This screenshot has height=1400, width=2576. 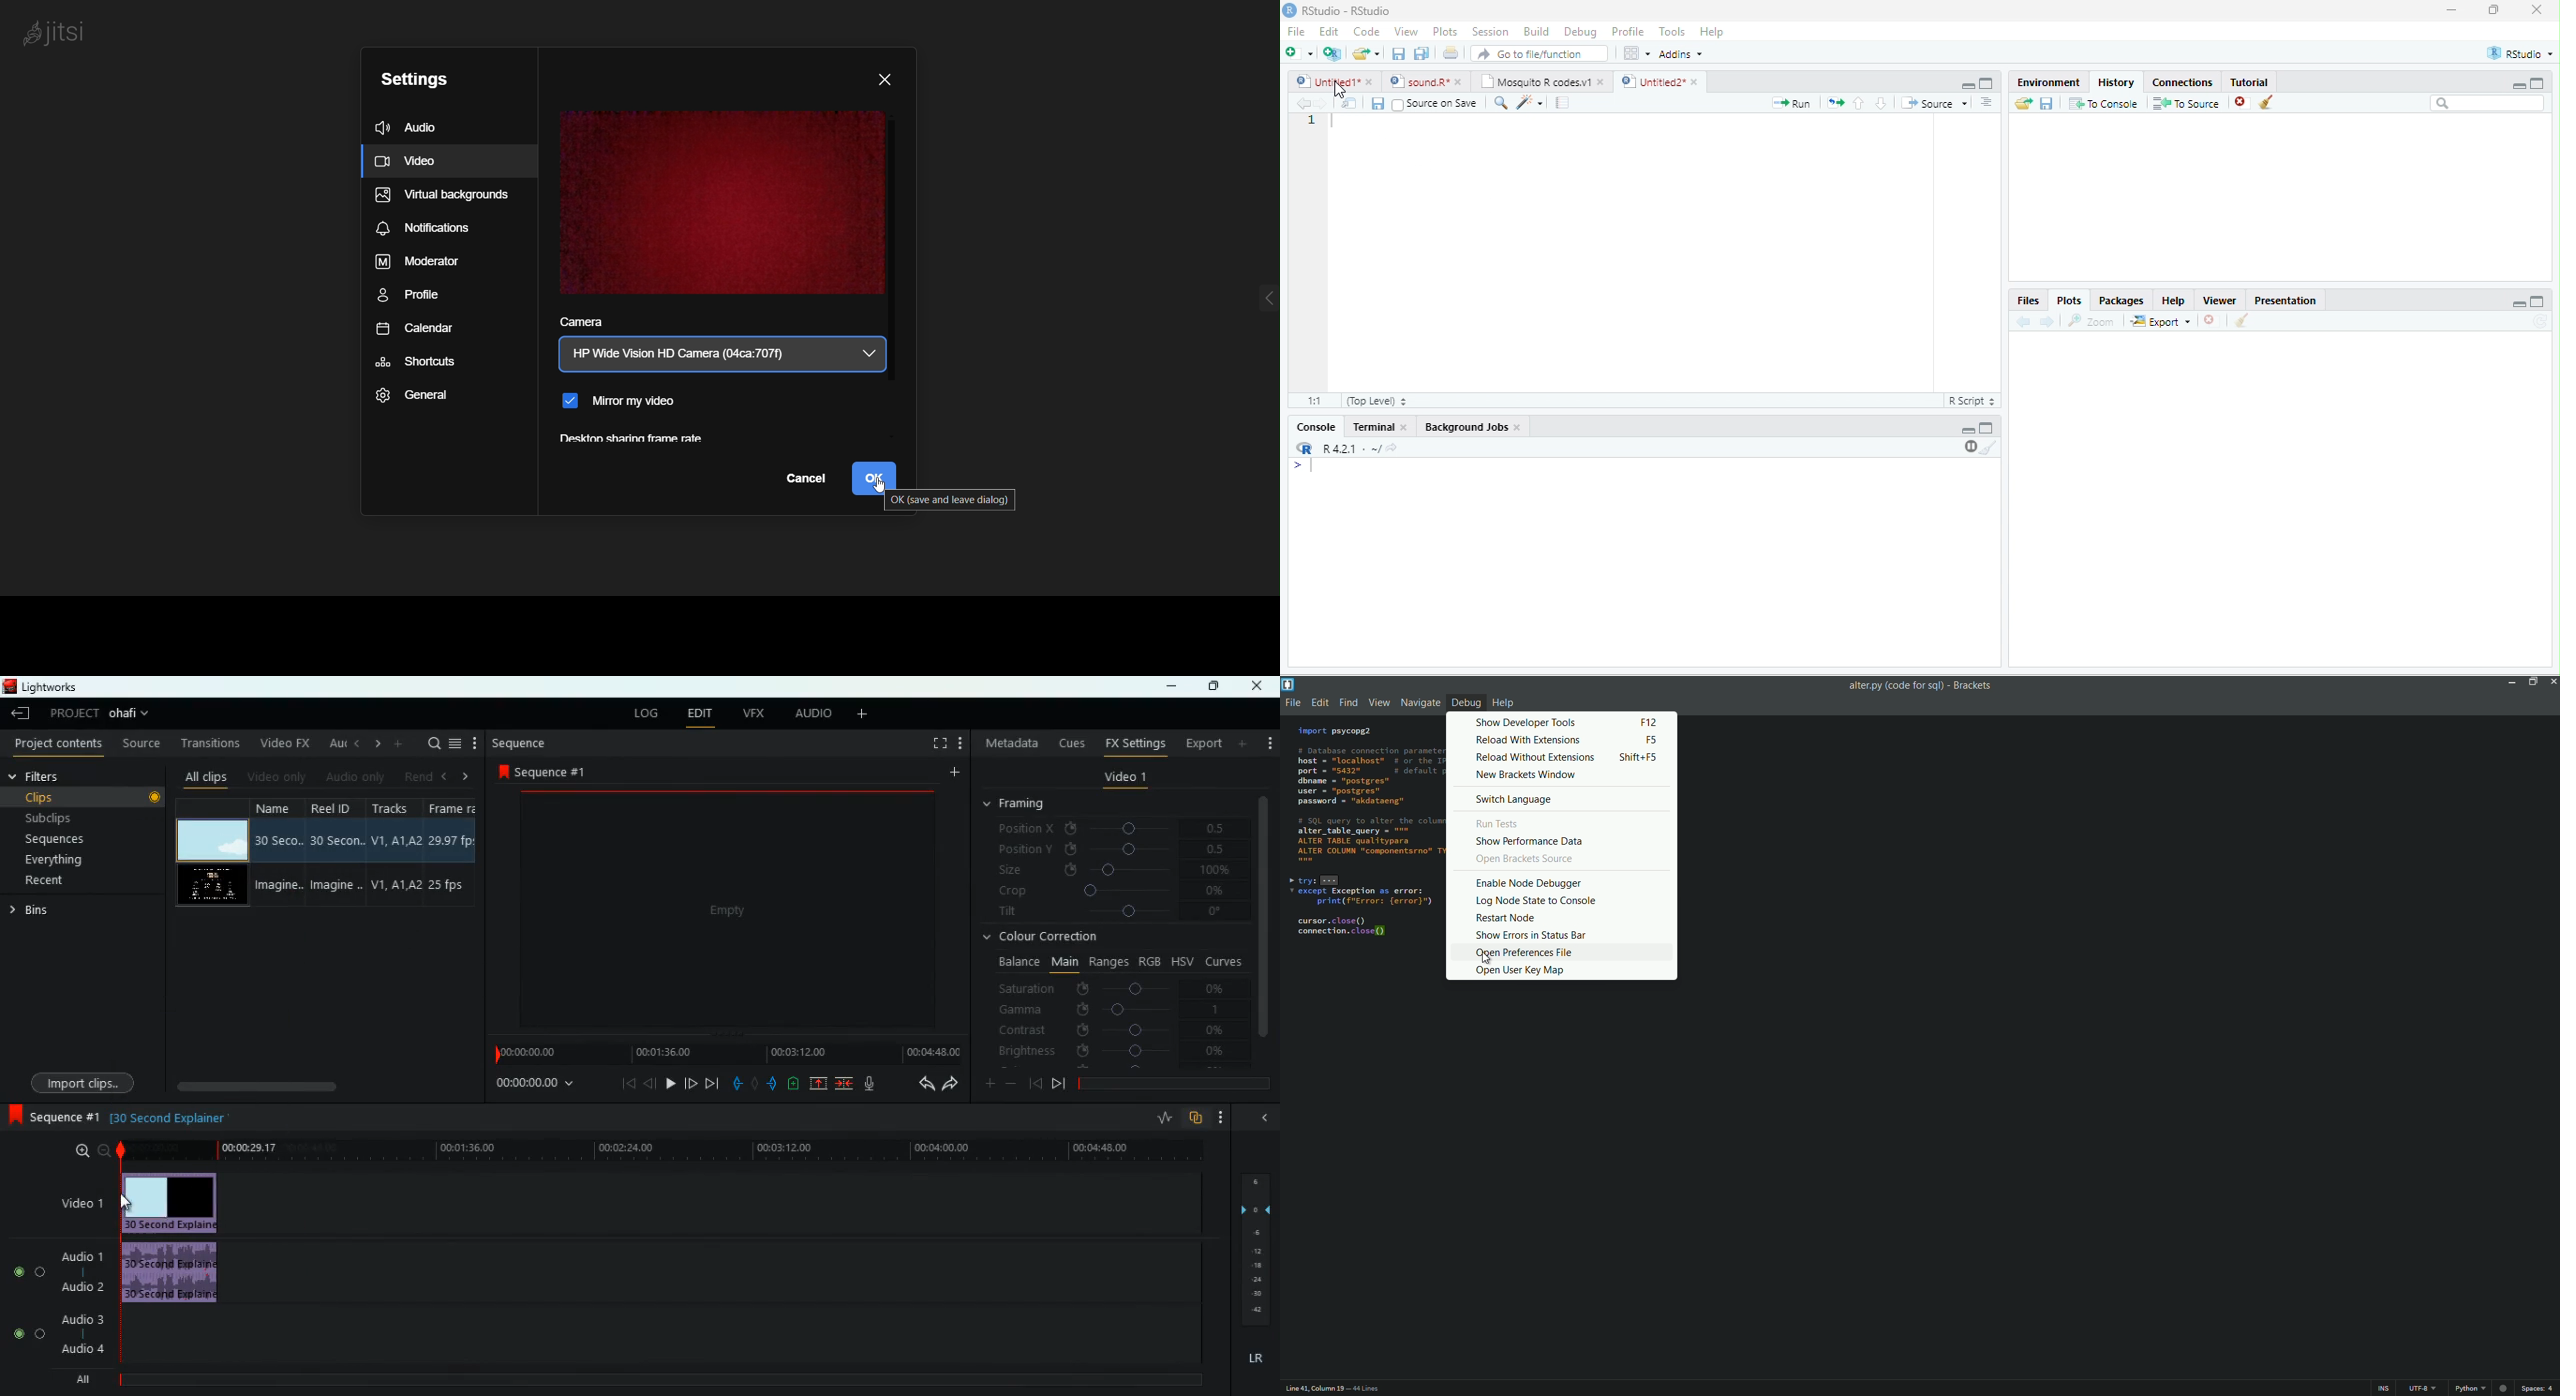 What do you see at coordinates (106, 715) in the screenshot?
I see `project ohafi` at bounding box center [106, 715].